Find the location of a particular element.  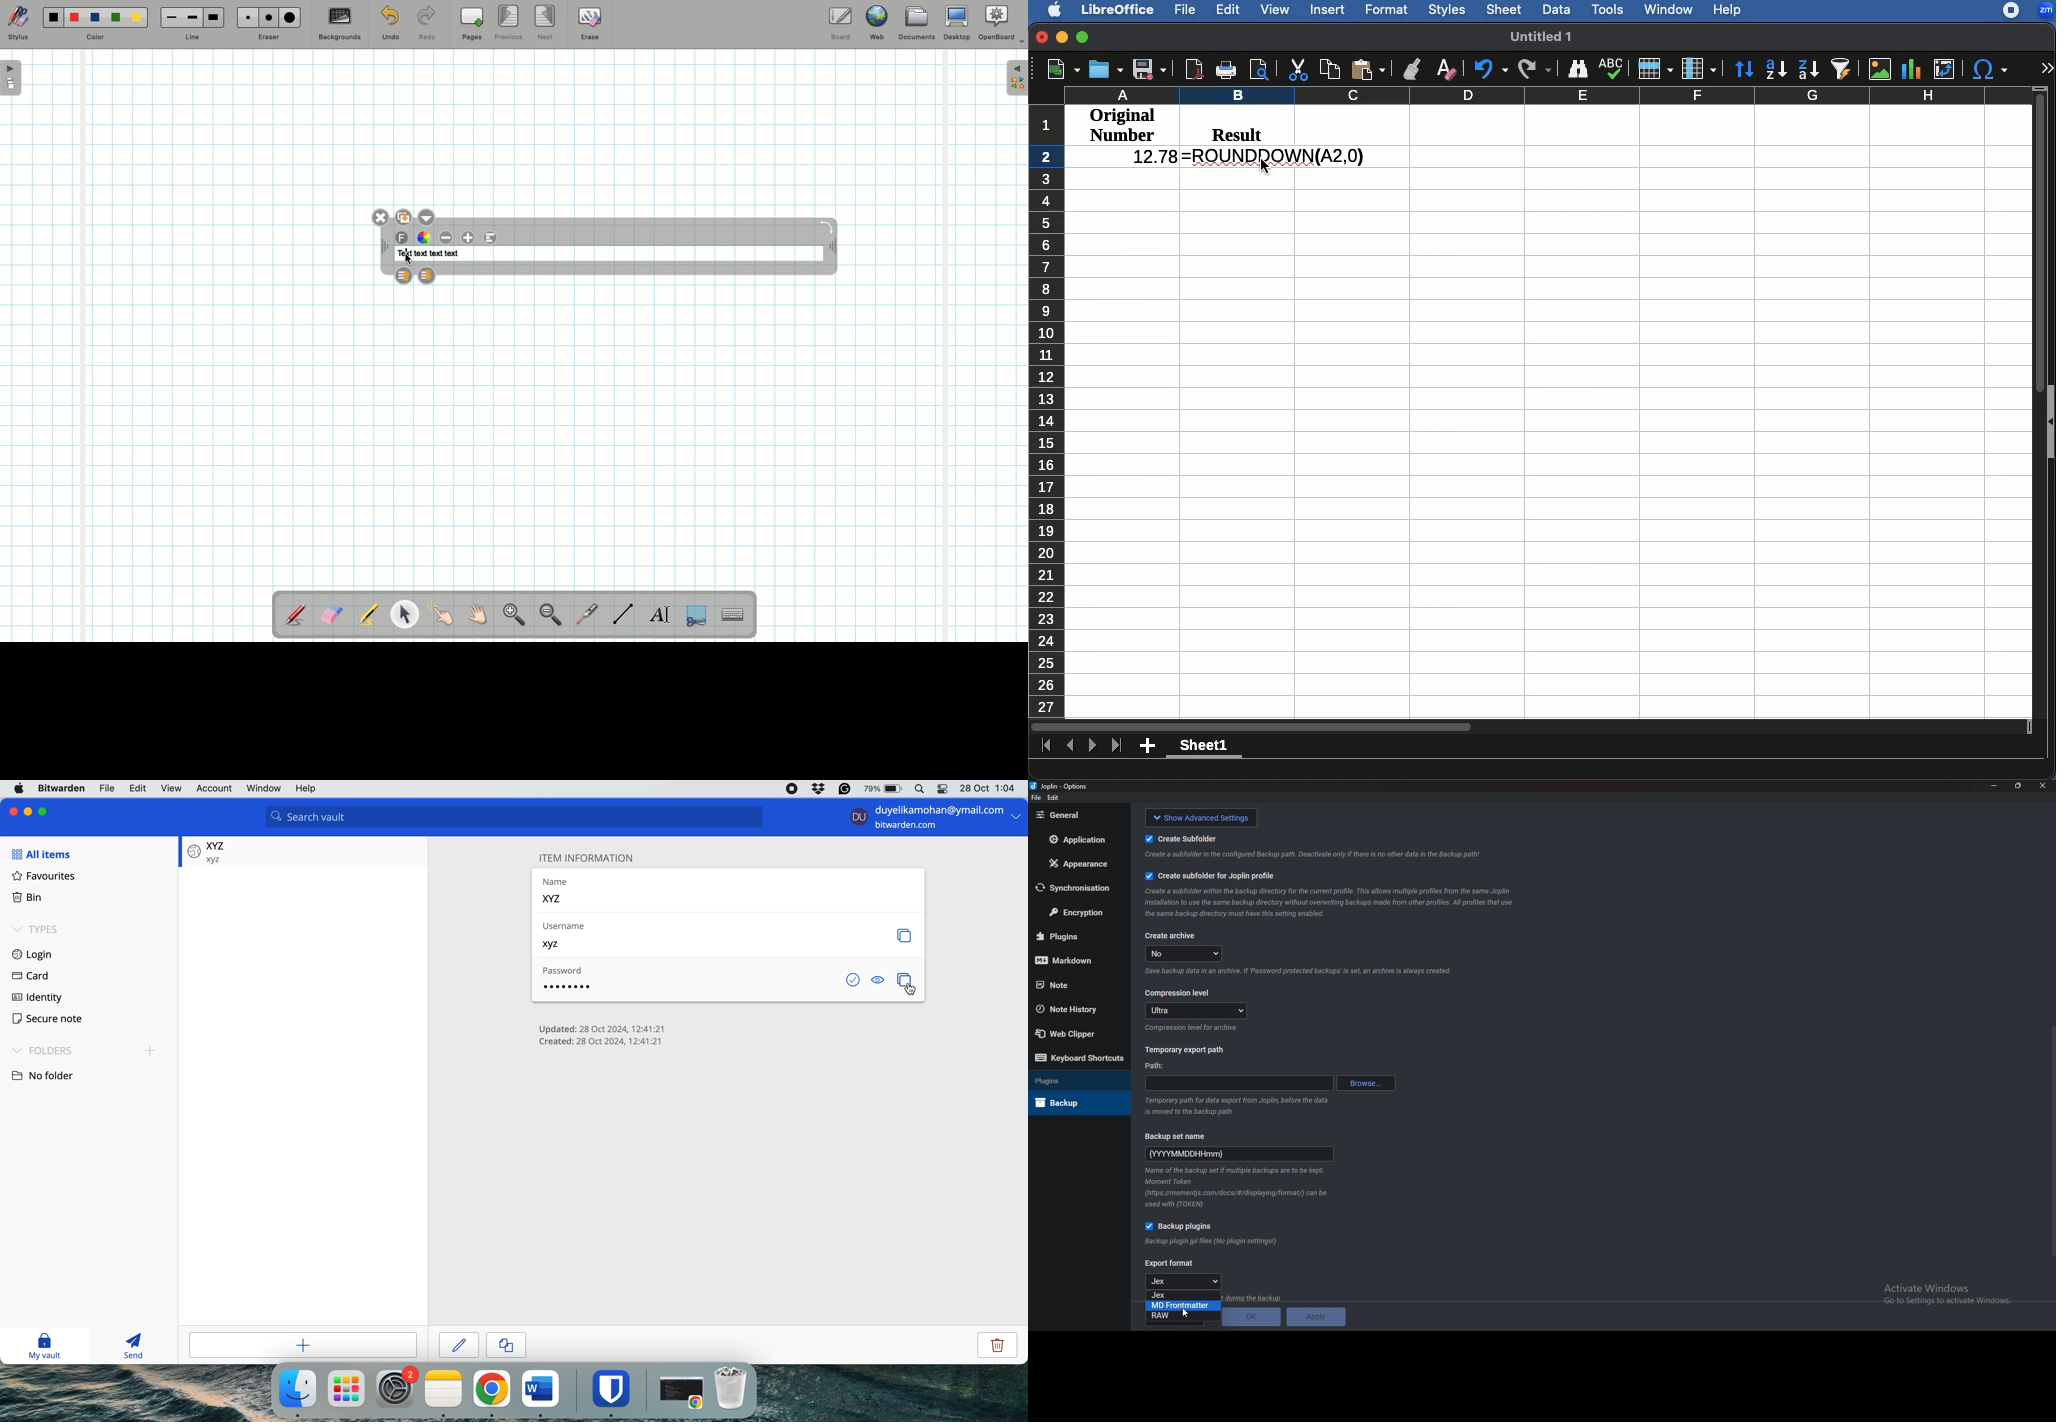

bin is located at coordinates (735, 1388).